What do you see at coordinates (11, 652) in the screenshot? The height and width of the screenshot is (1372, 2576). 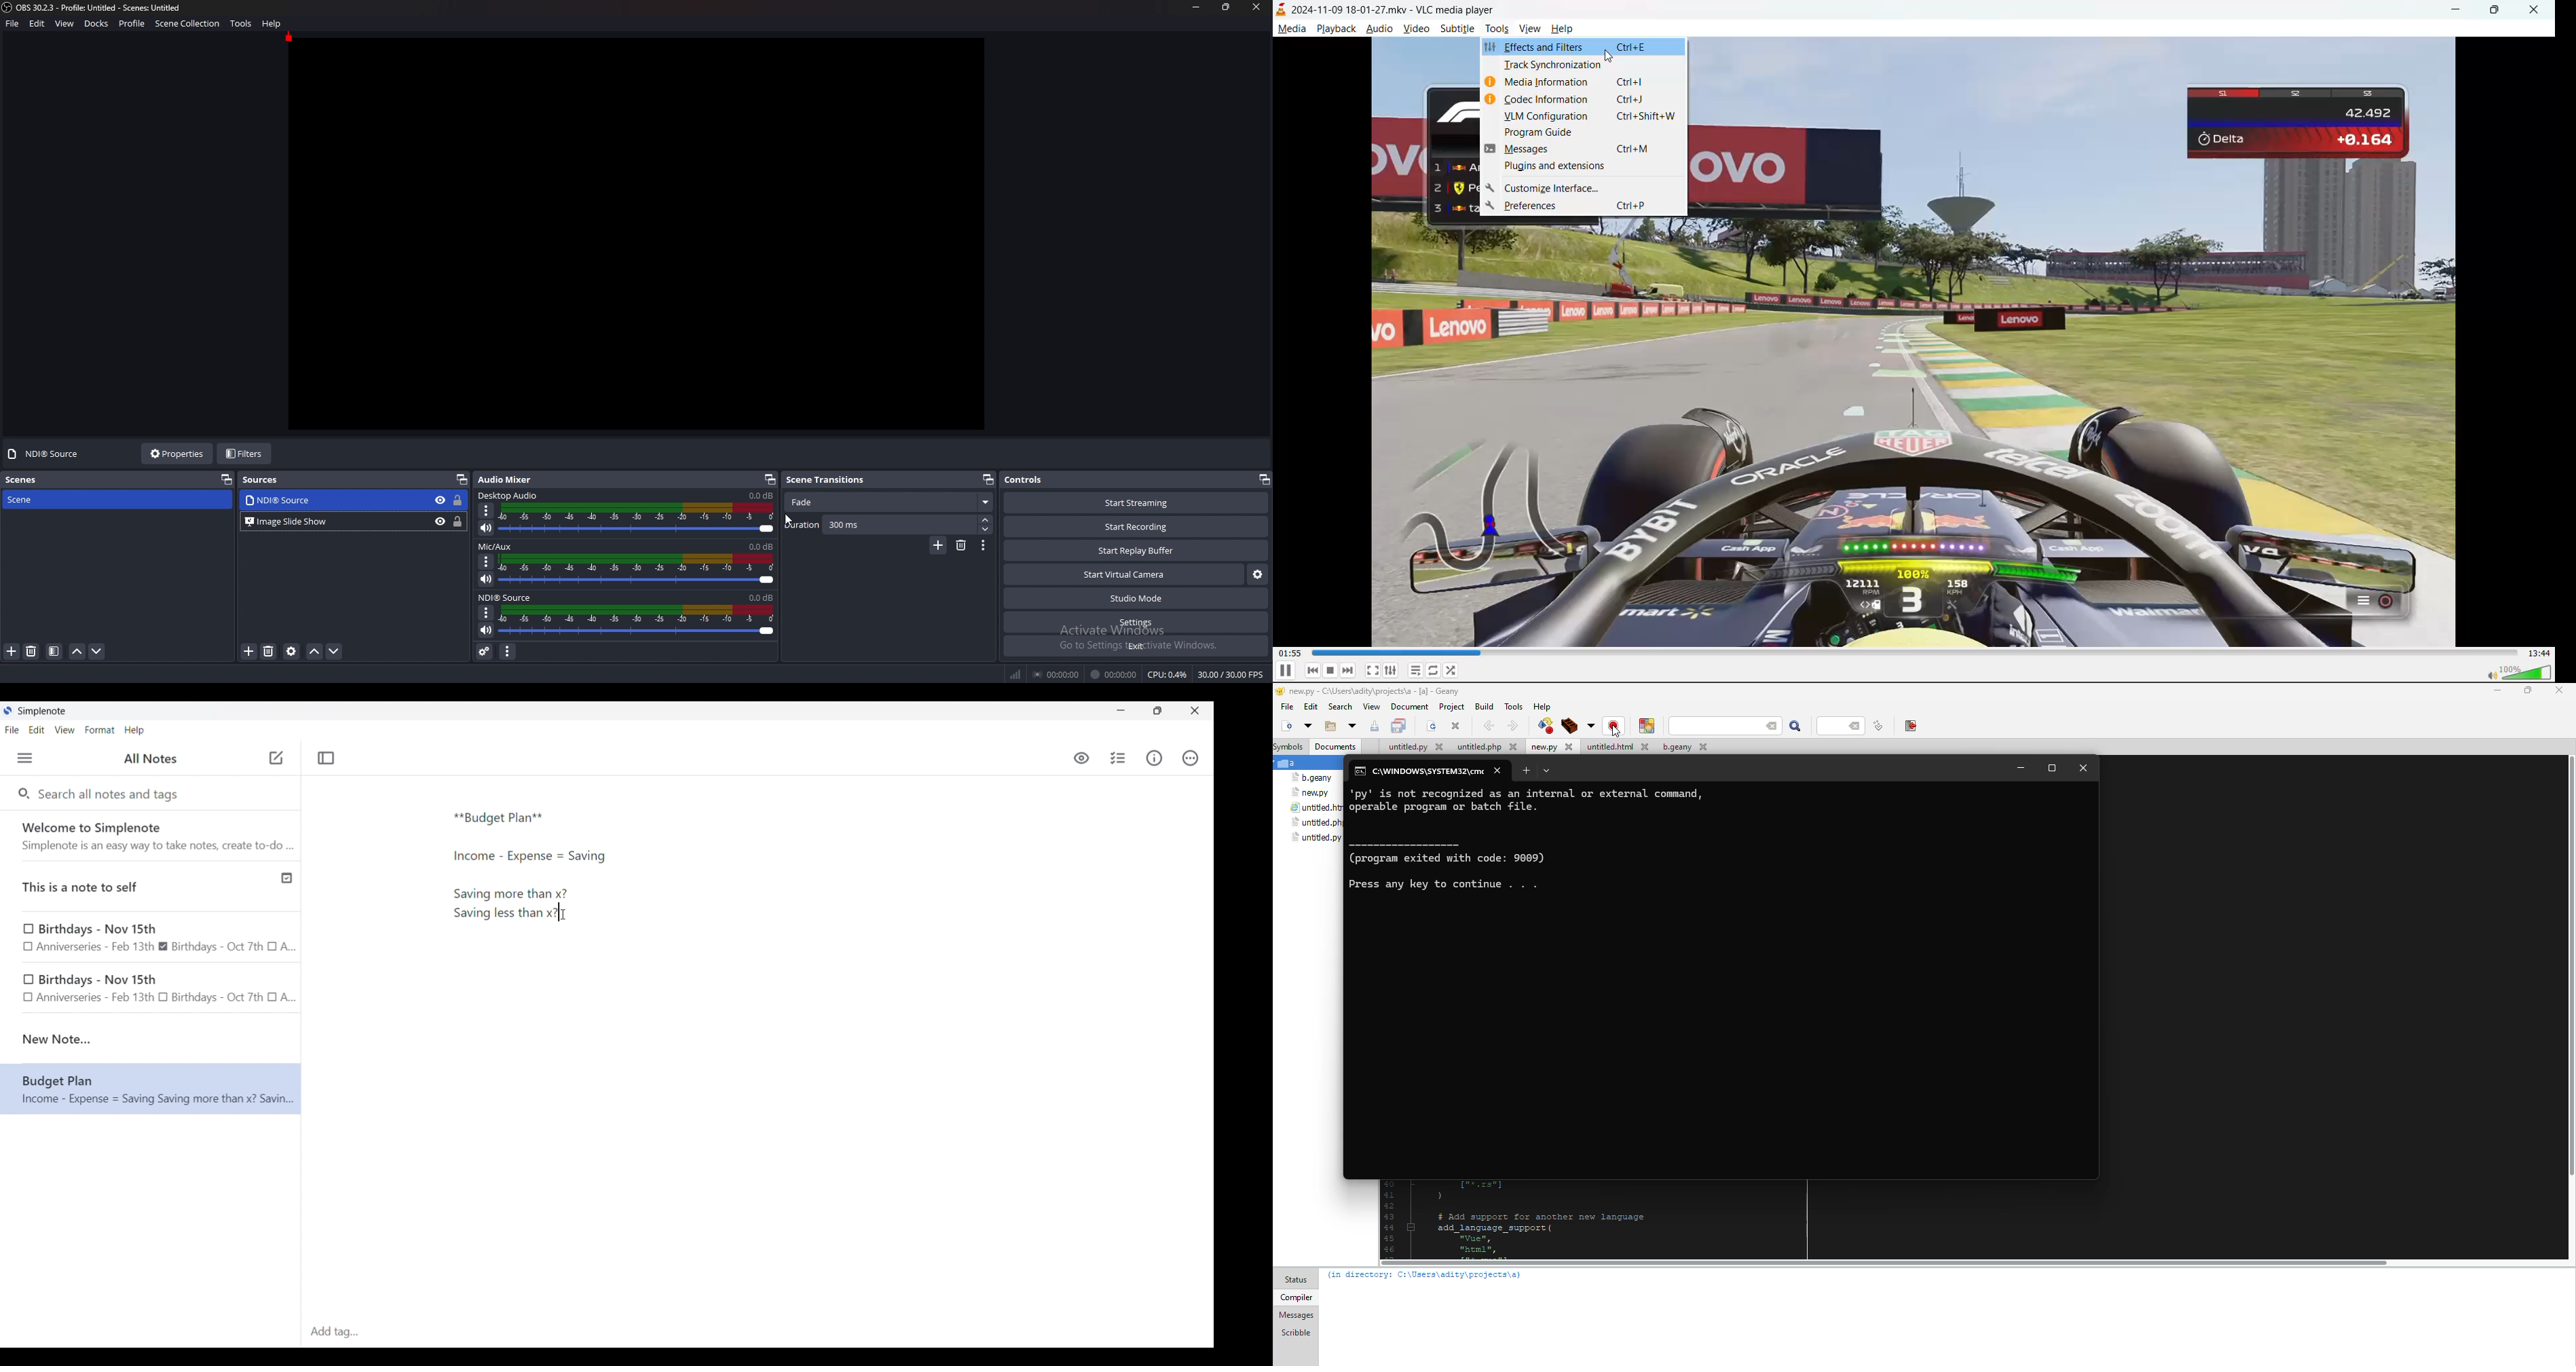 I see `add source` at bounding box center [11, 652].